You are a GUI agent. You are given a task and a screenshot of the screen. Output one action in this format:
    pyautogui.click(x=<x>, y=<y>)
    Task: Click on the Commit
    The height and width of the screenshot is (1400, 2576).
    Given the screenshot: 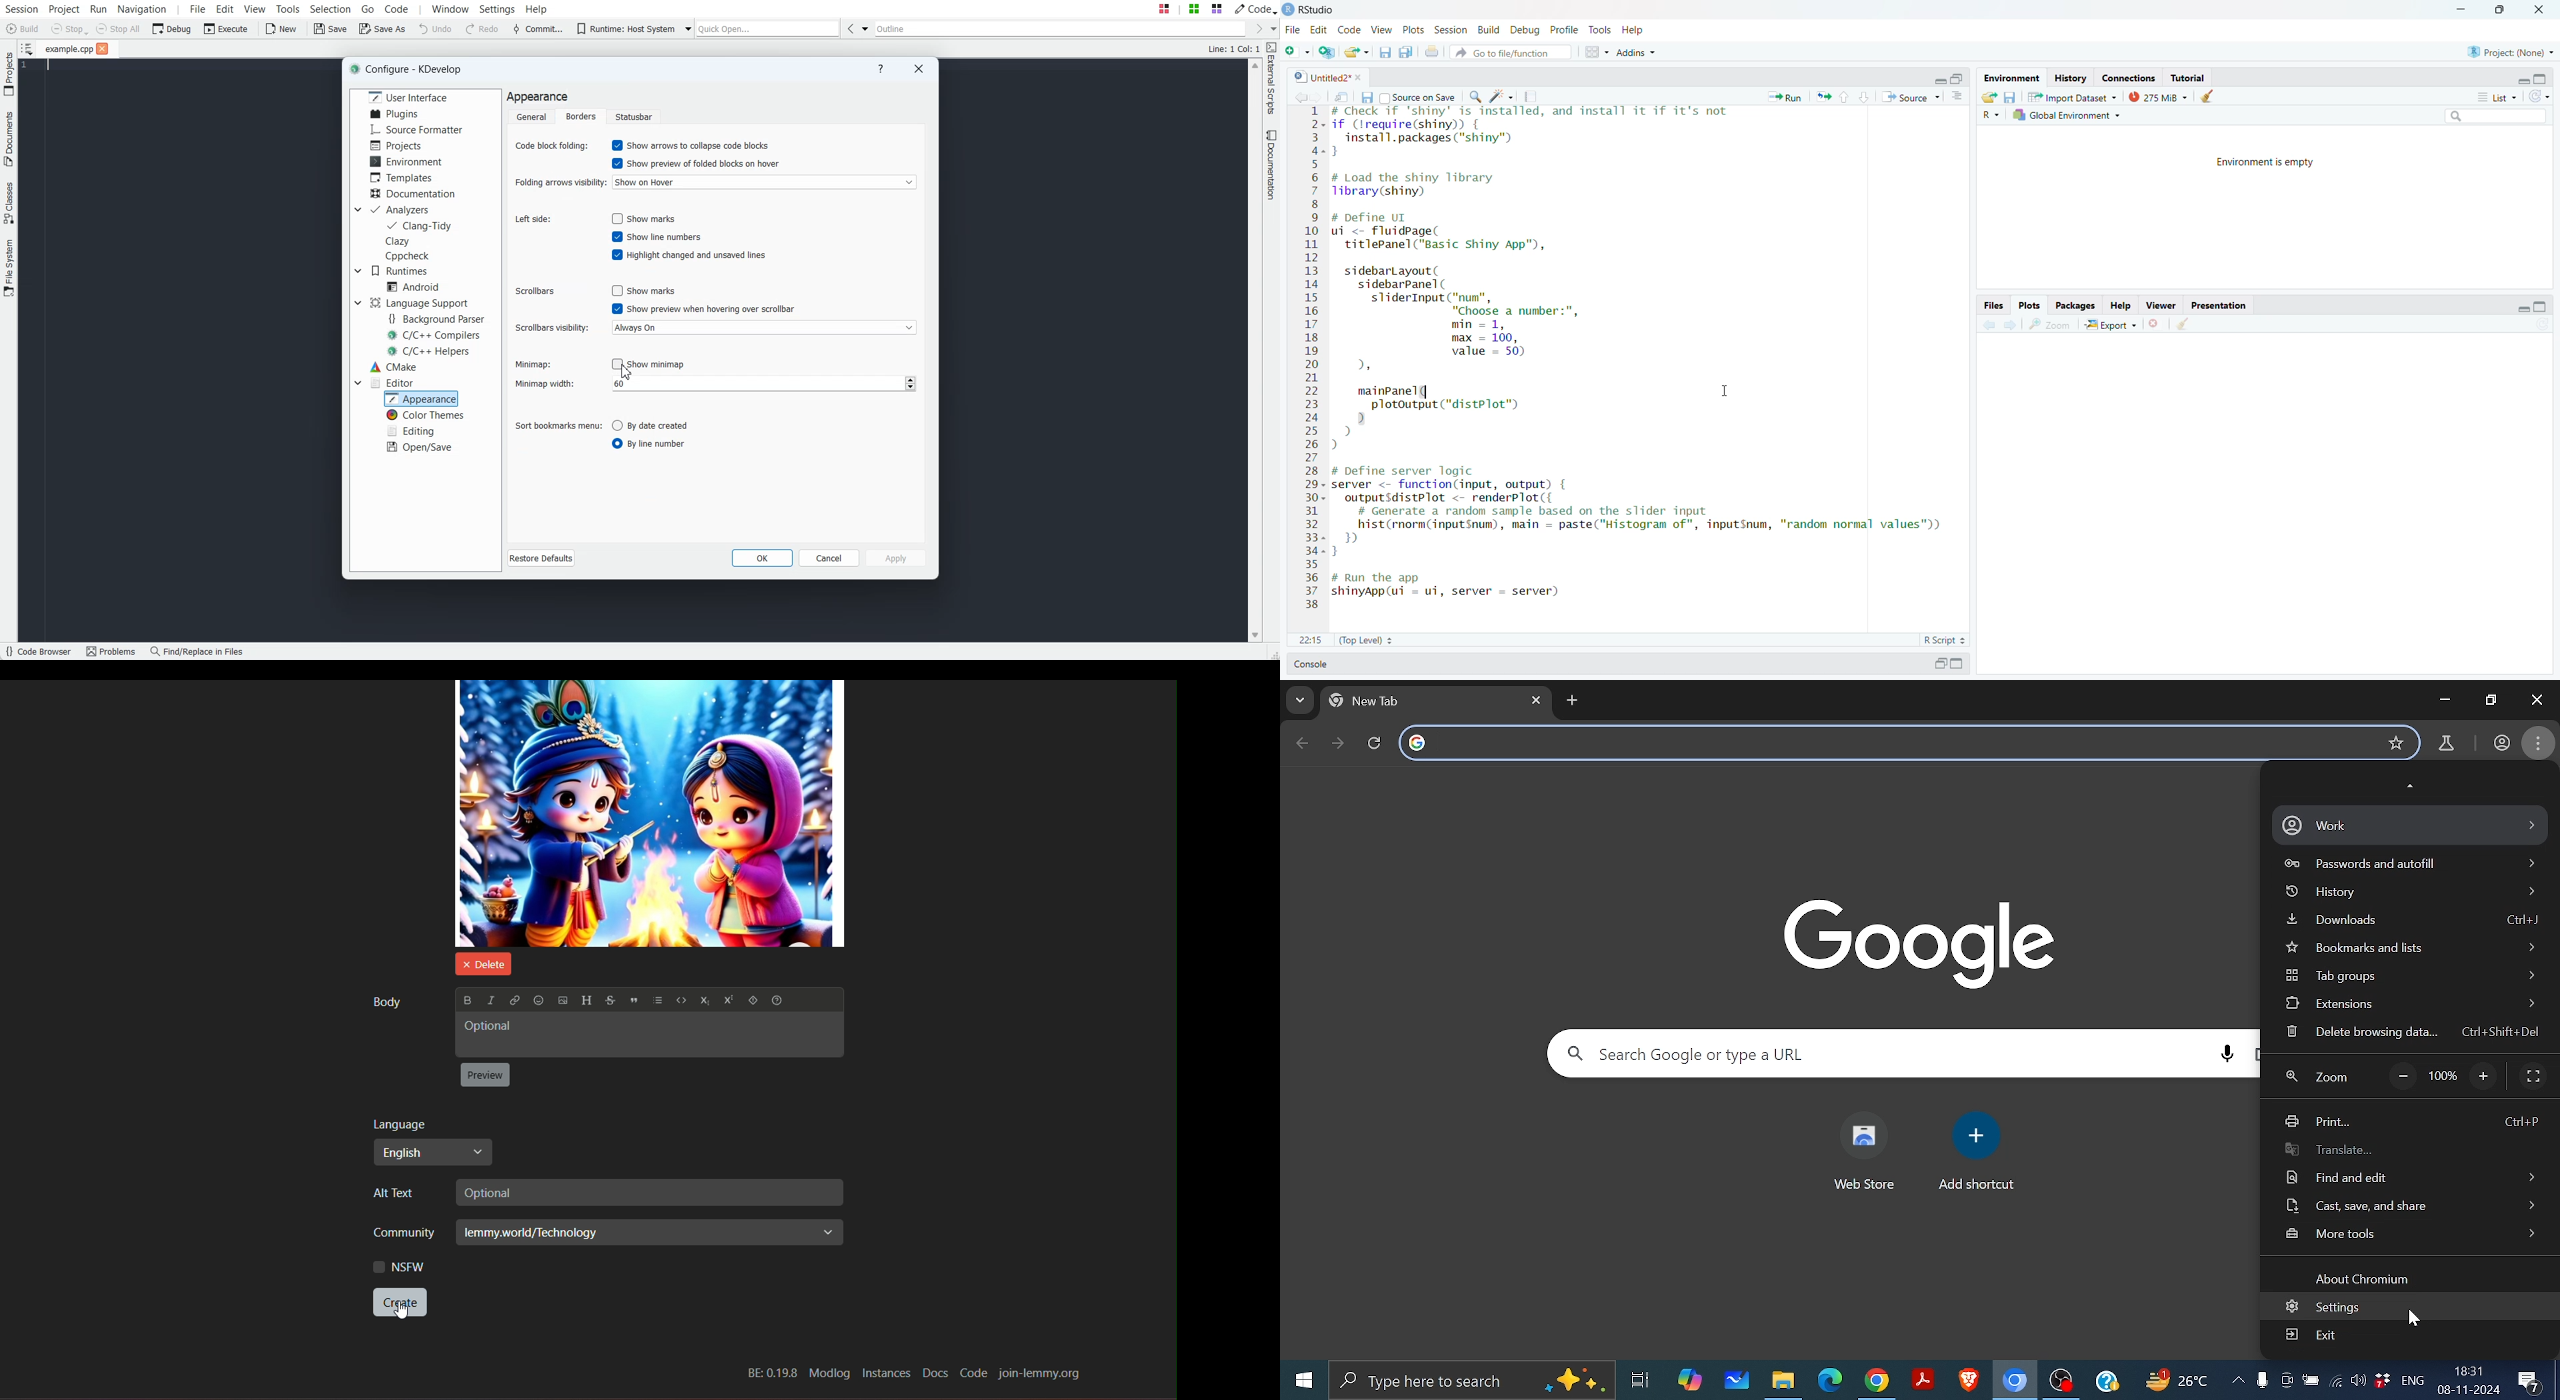 What is the action you would take?
    pyautogui.click(x=538, y=29)
    